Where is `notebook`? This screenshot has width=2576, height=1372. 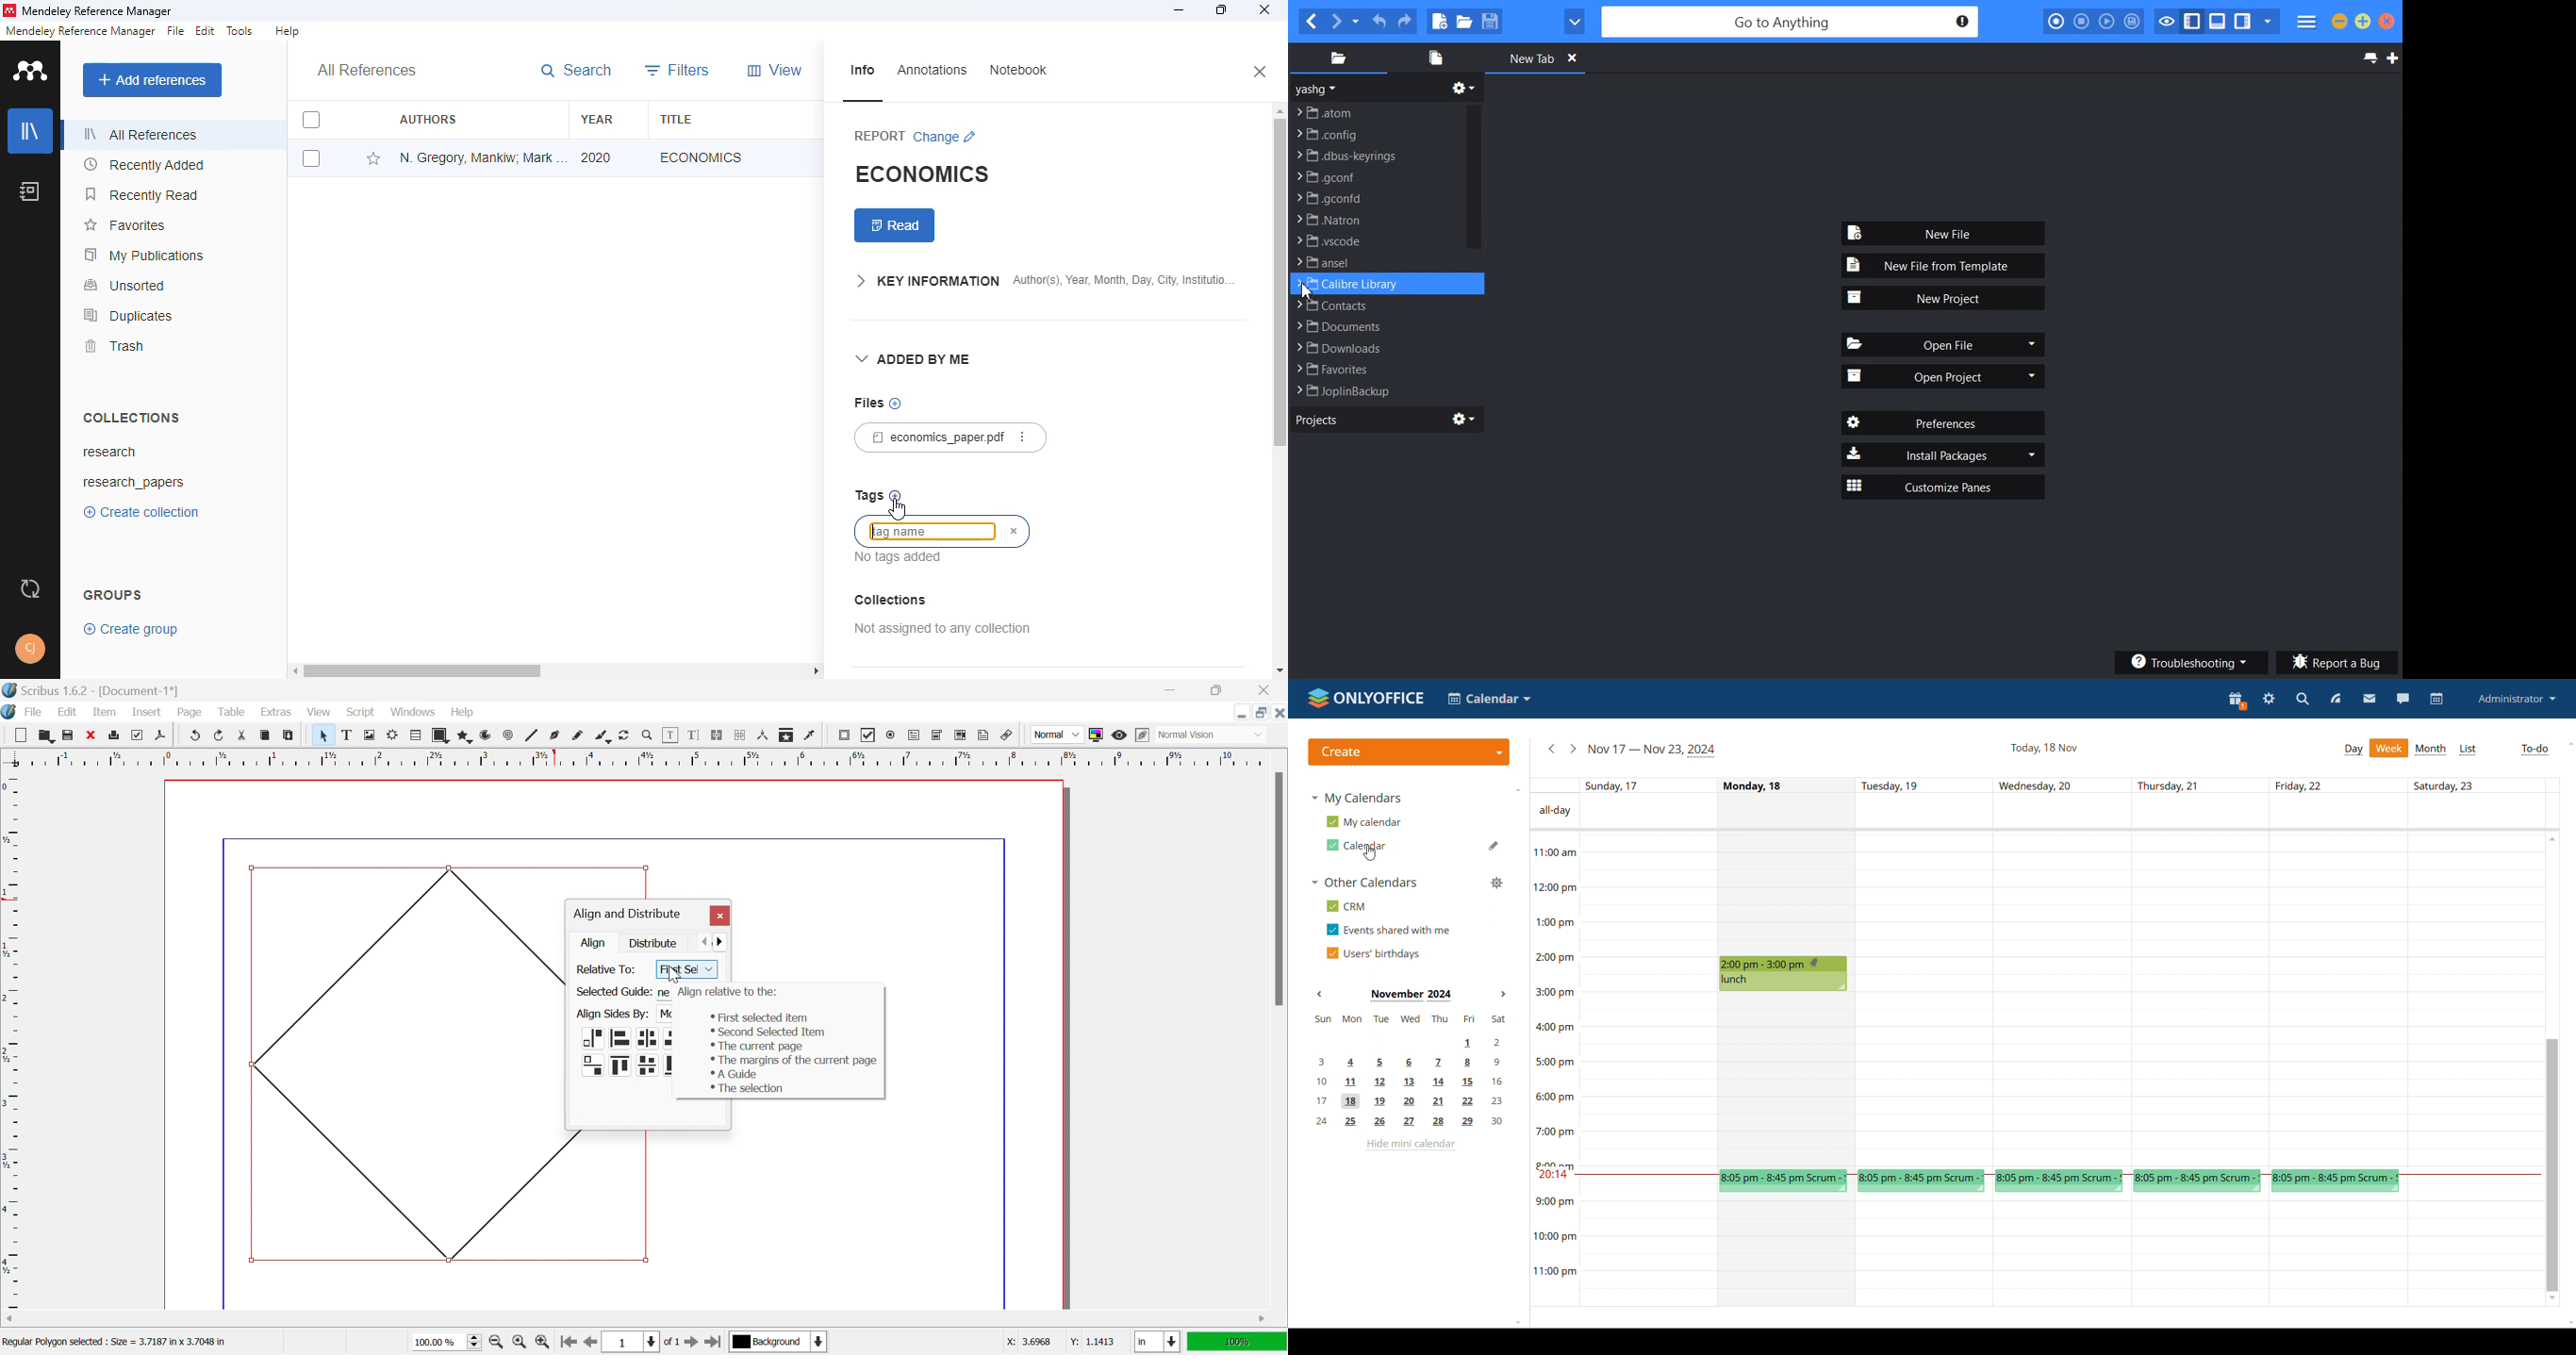
notebook is located at coordinates (1019, 70).